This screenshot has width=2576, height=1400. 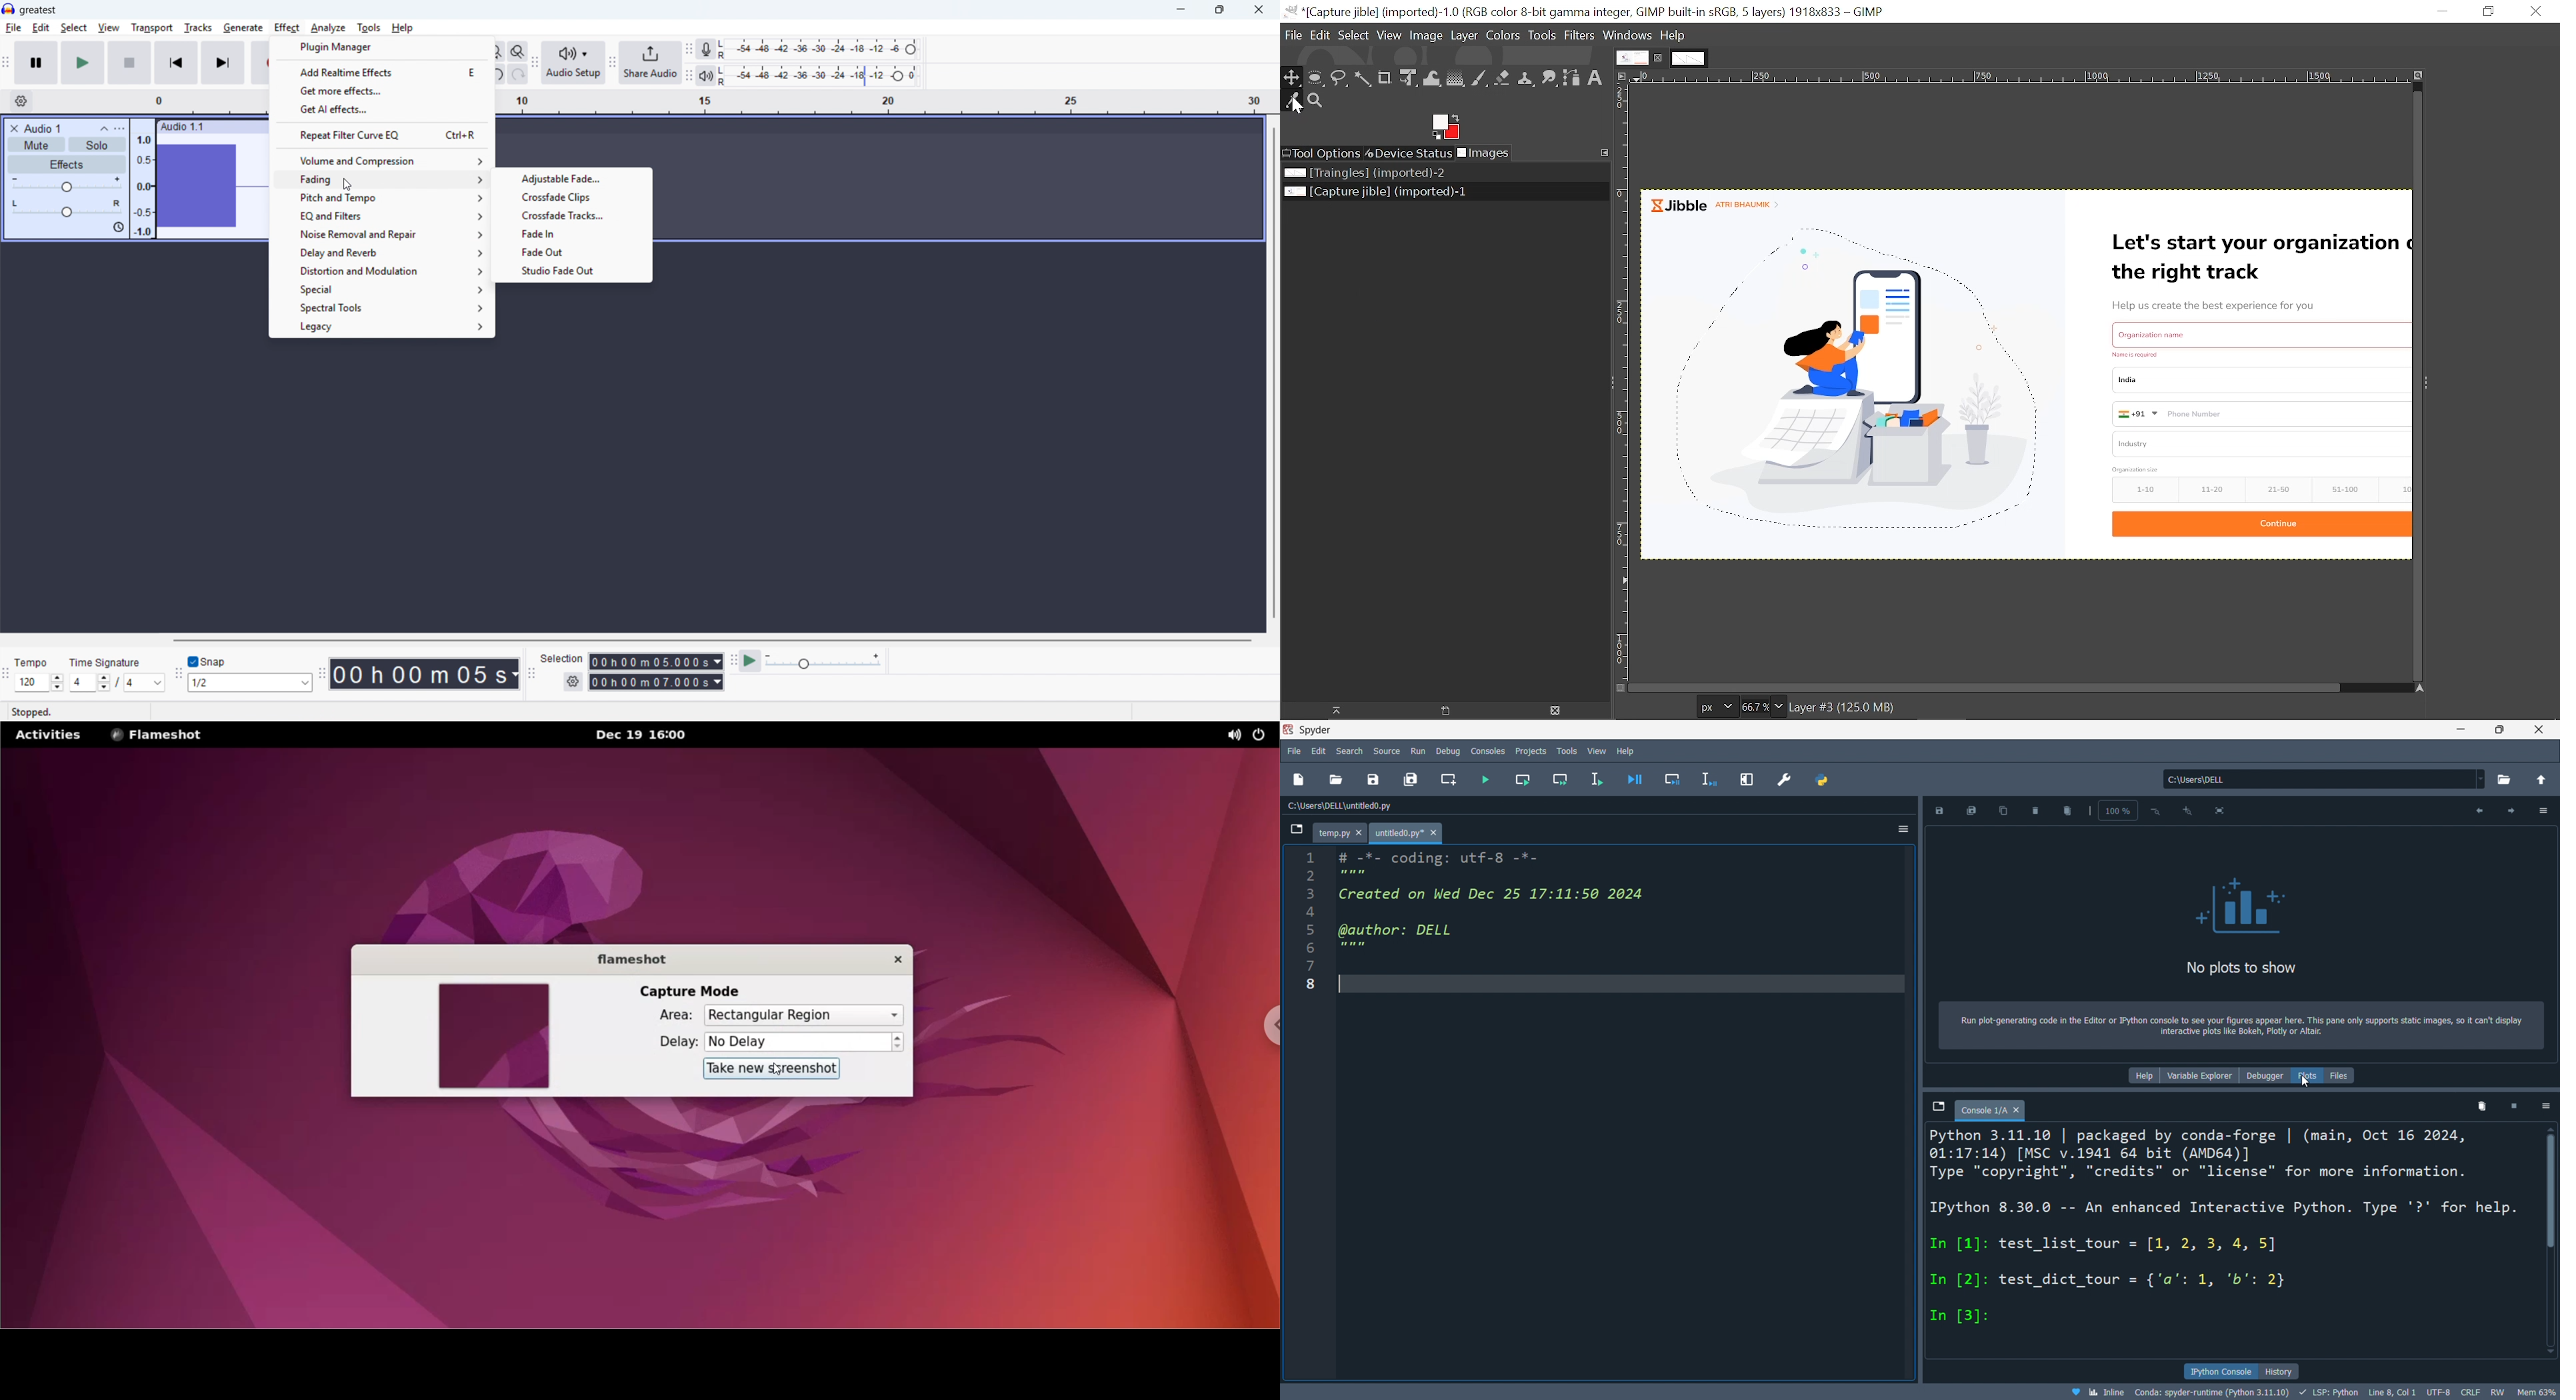 What do you see at coordinates (129, 63) in the screenshot?
I see `stop ` at bounding box center [129, 63].